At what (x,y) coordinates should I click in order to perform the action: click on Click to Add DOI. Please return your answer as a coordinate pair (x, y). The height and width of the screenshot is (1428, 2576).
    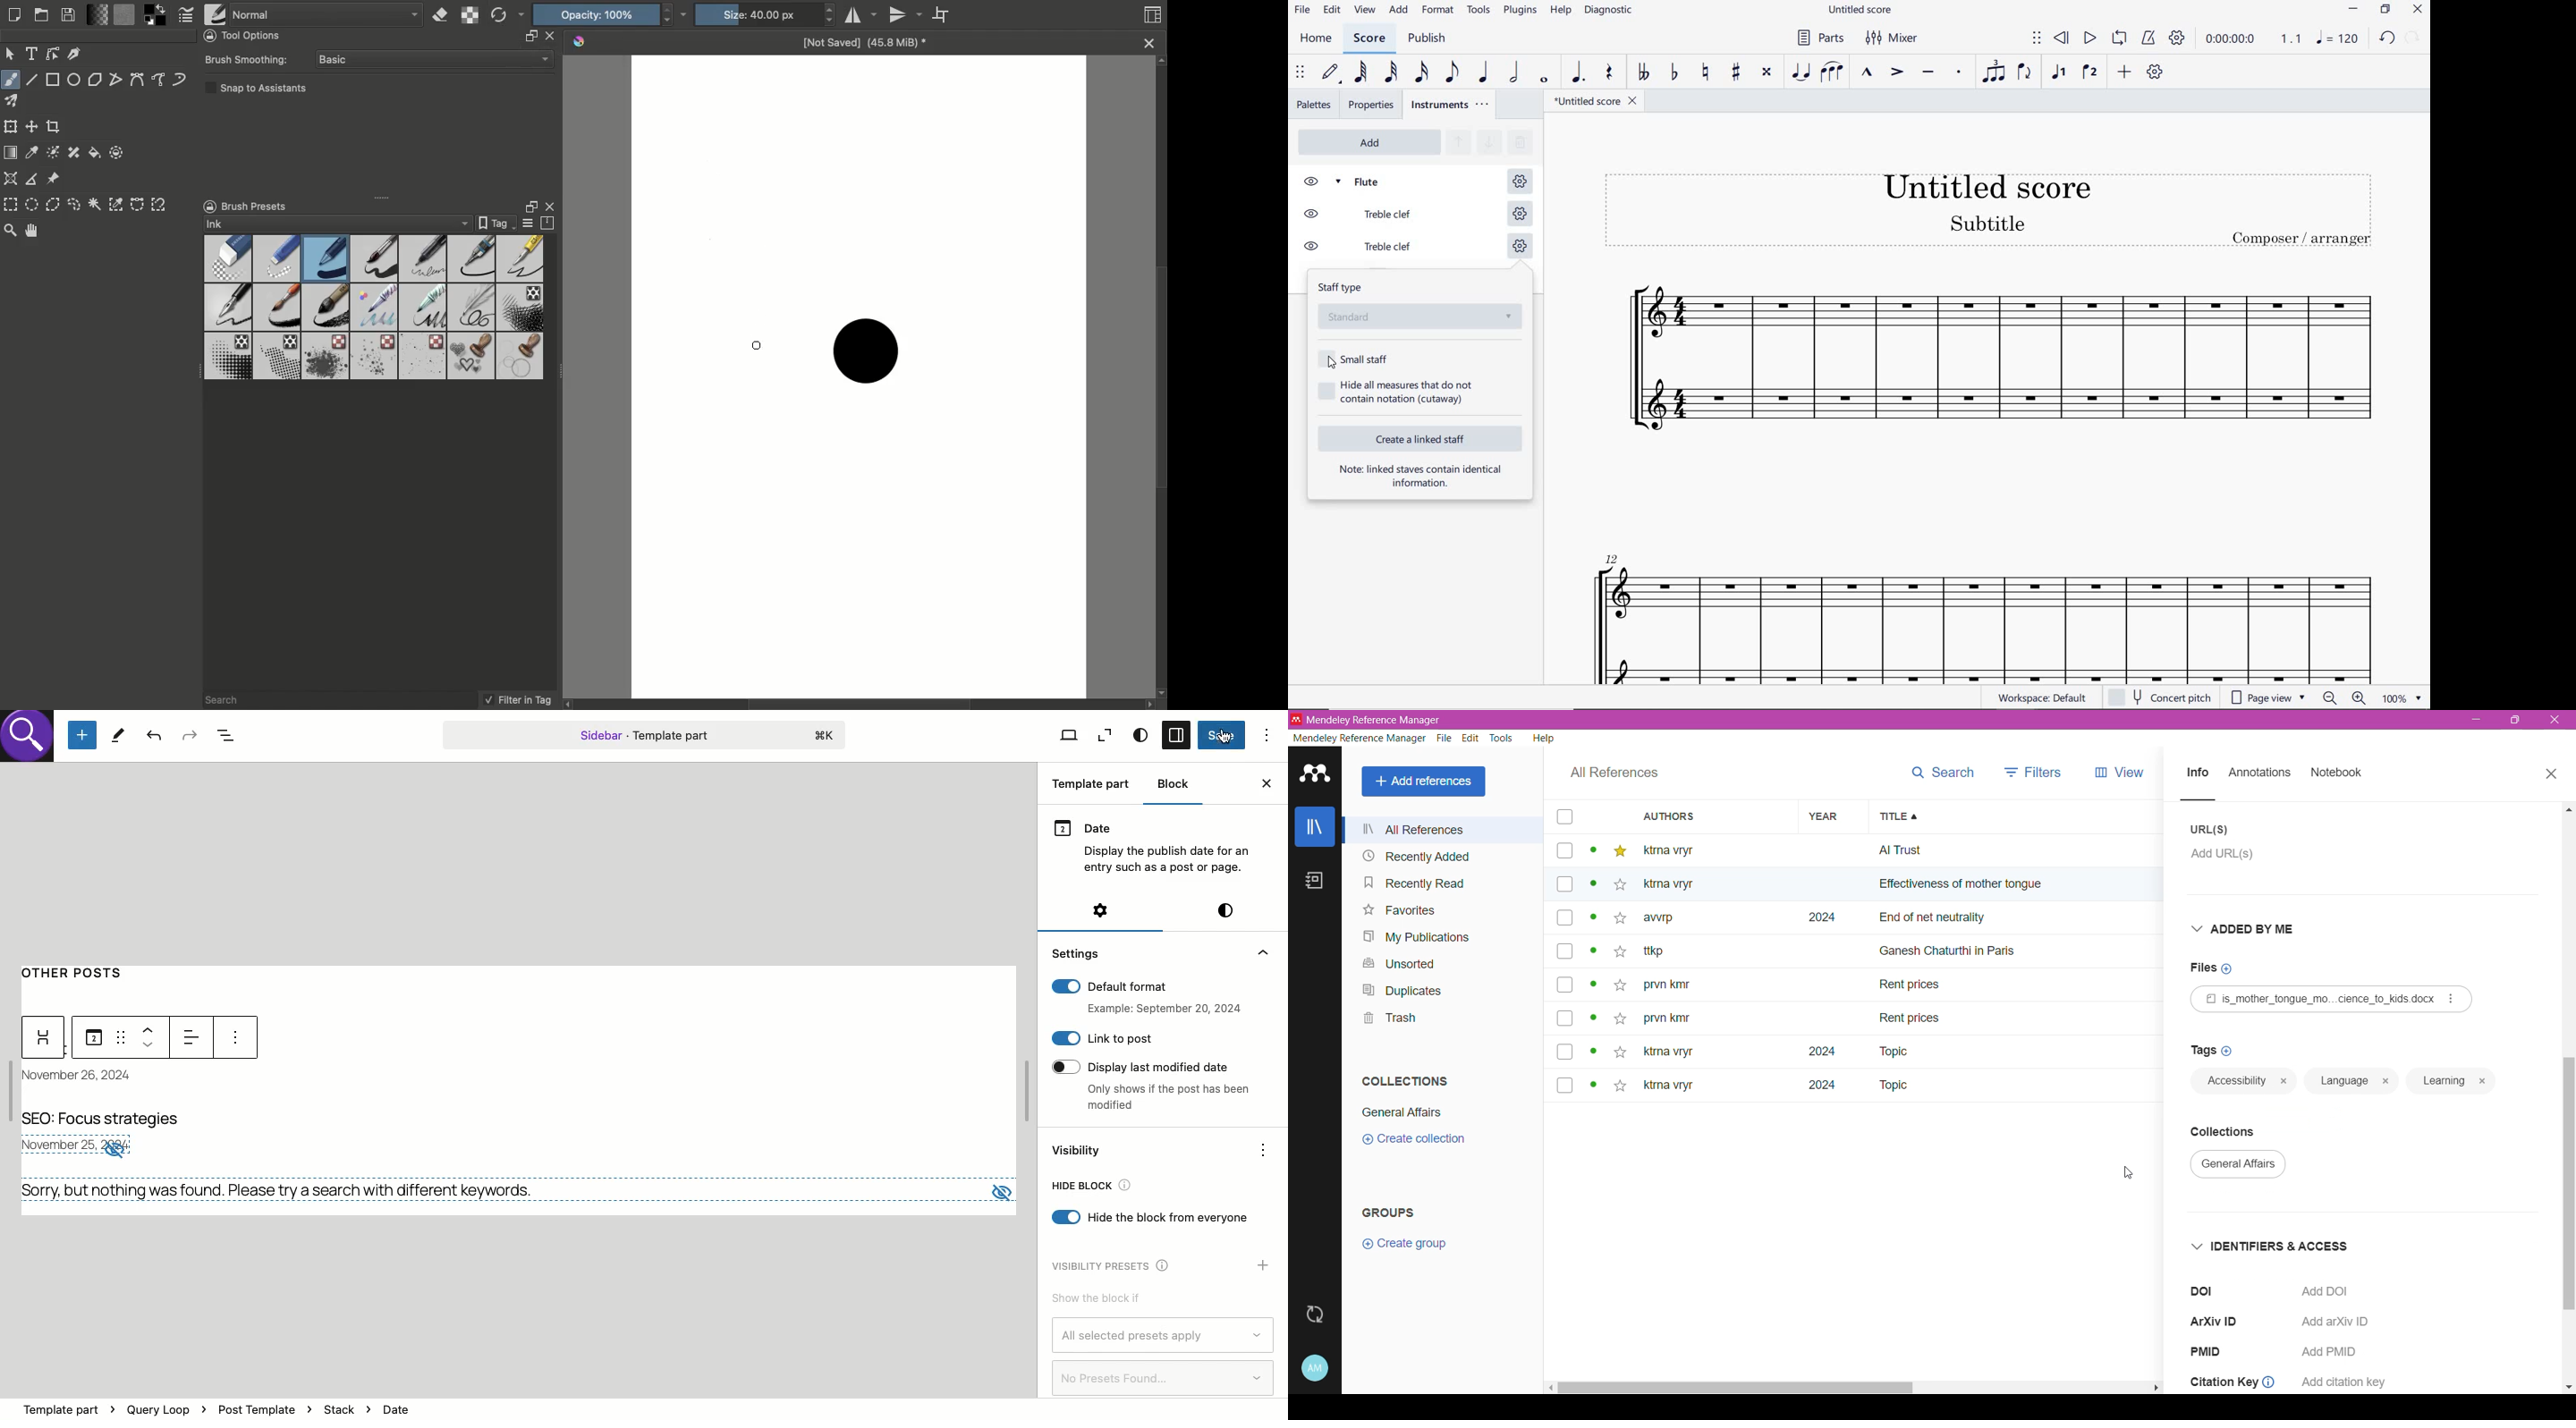
    Looking at the image, I should click on (2332, 1289).